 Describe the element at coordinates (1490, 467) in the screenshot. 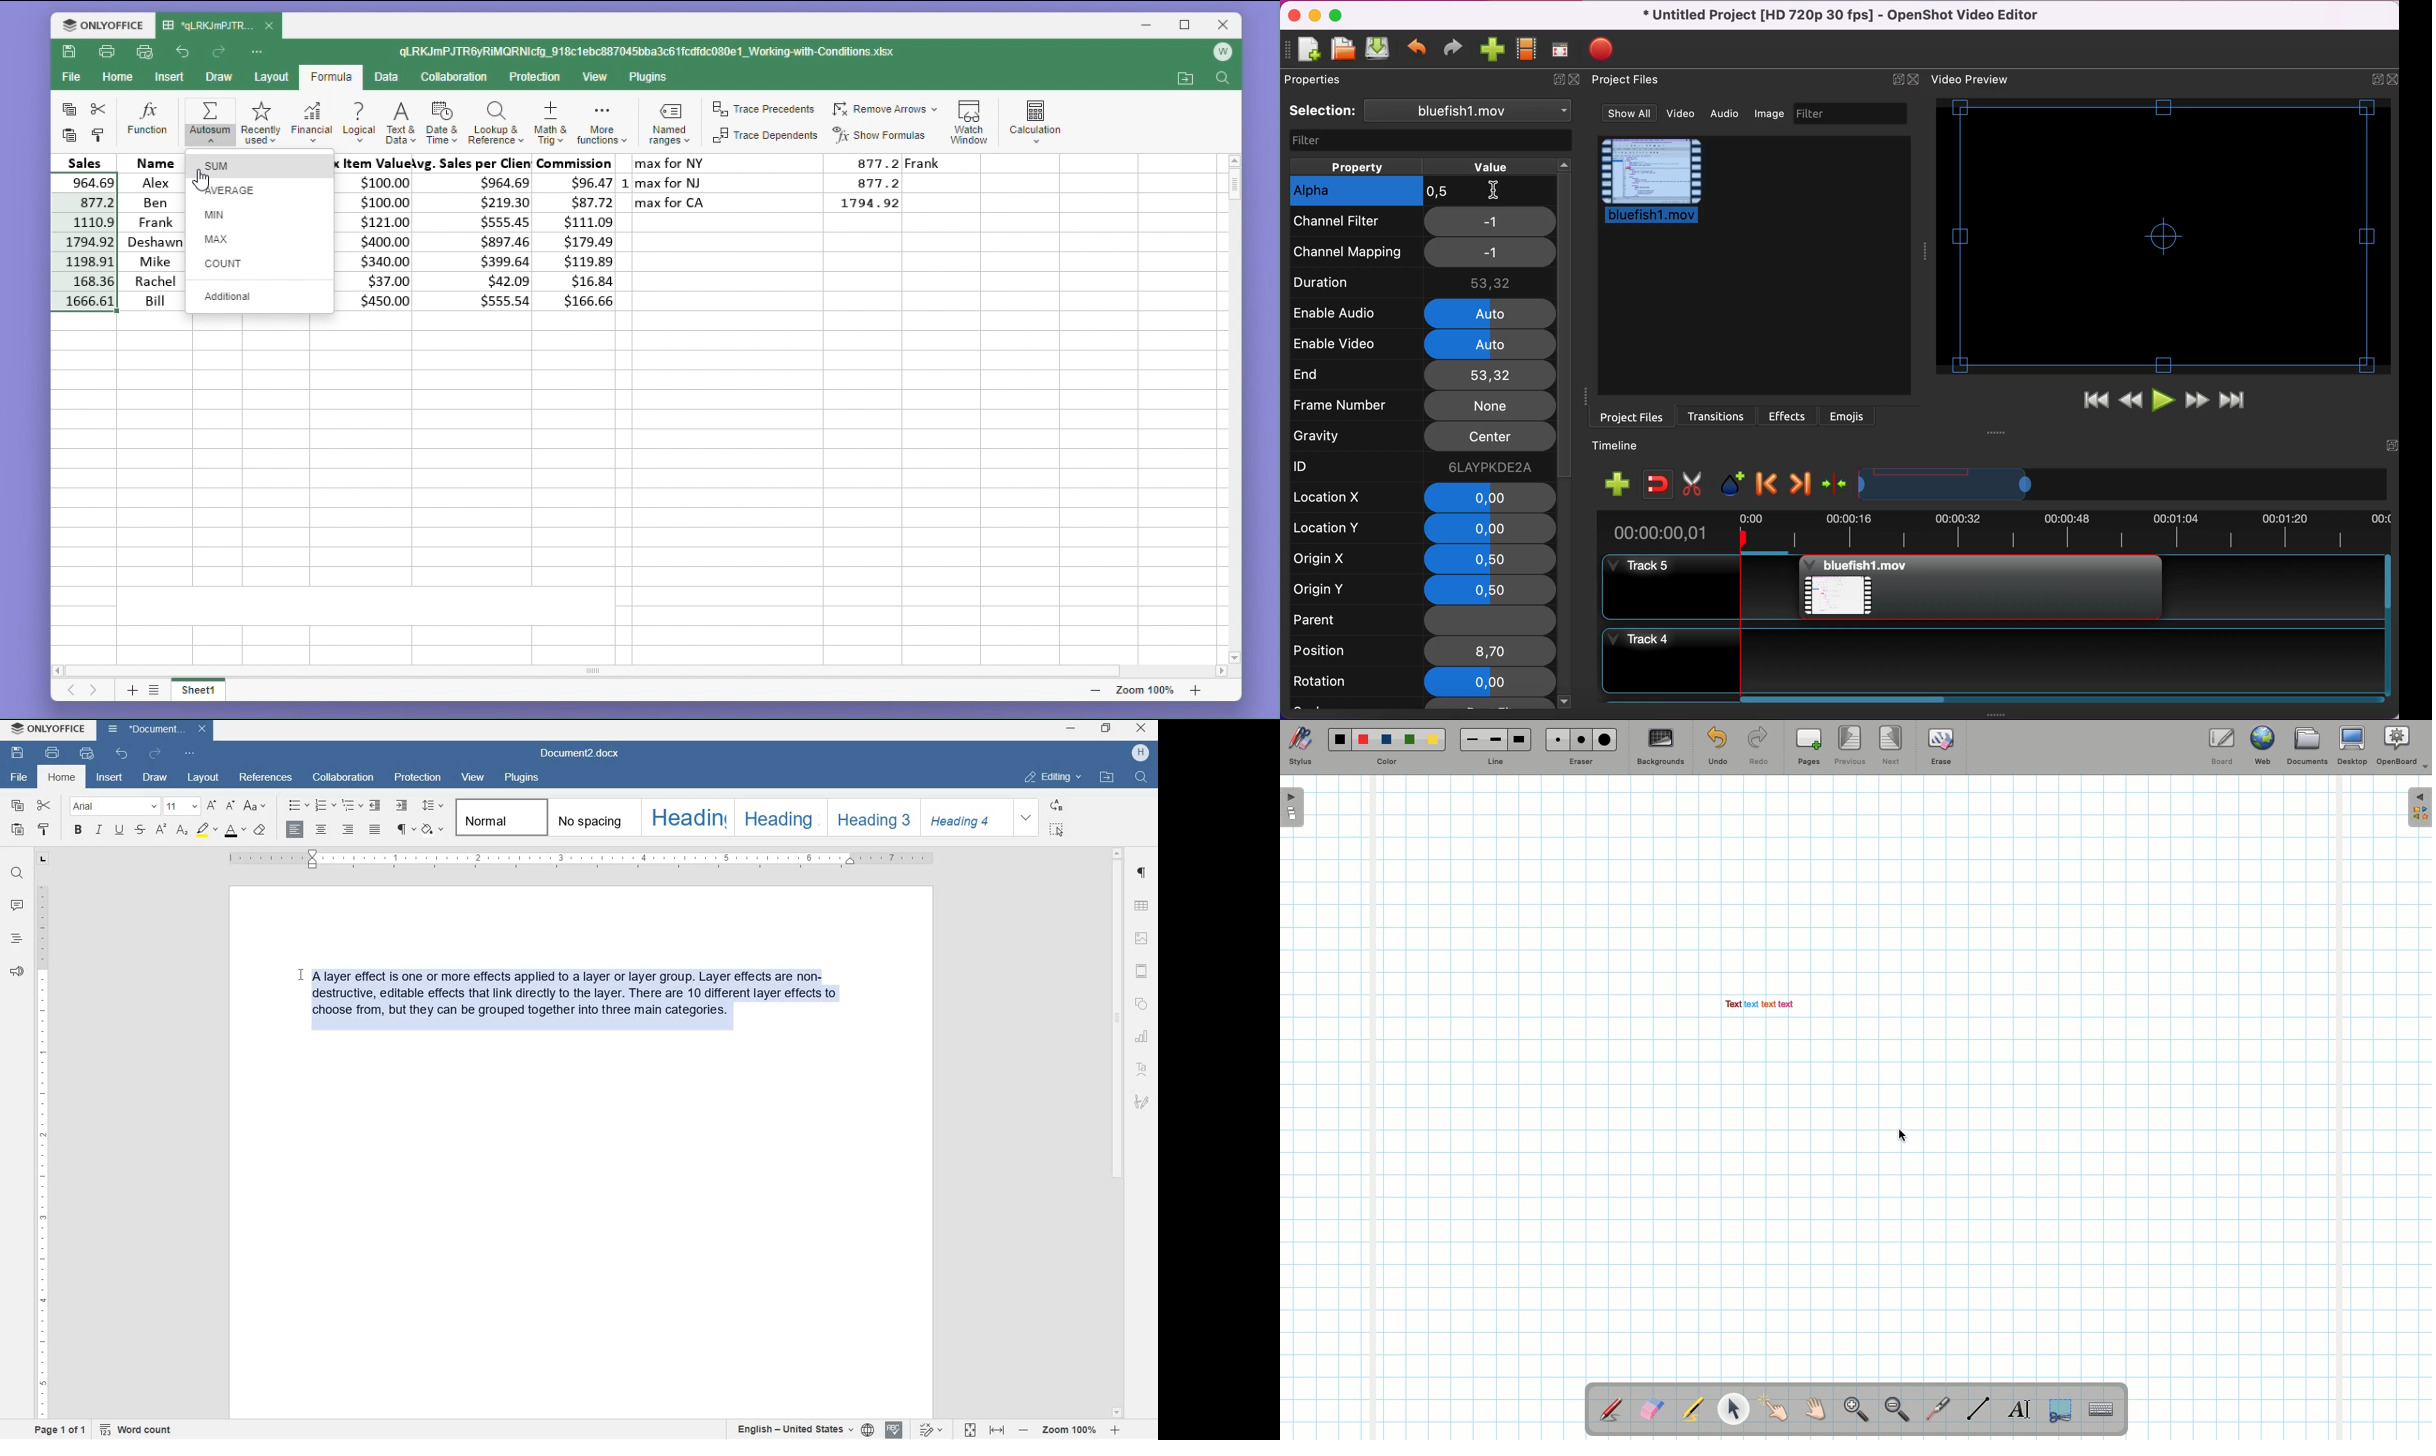

I see `6laypkde2a` at that location.